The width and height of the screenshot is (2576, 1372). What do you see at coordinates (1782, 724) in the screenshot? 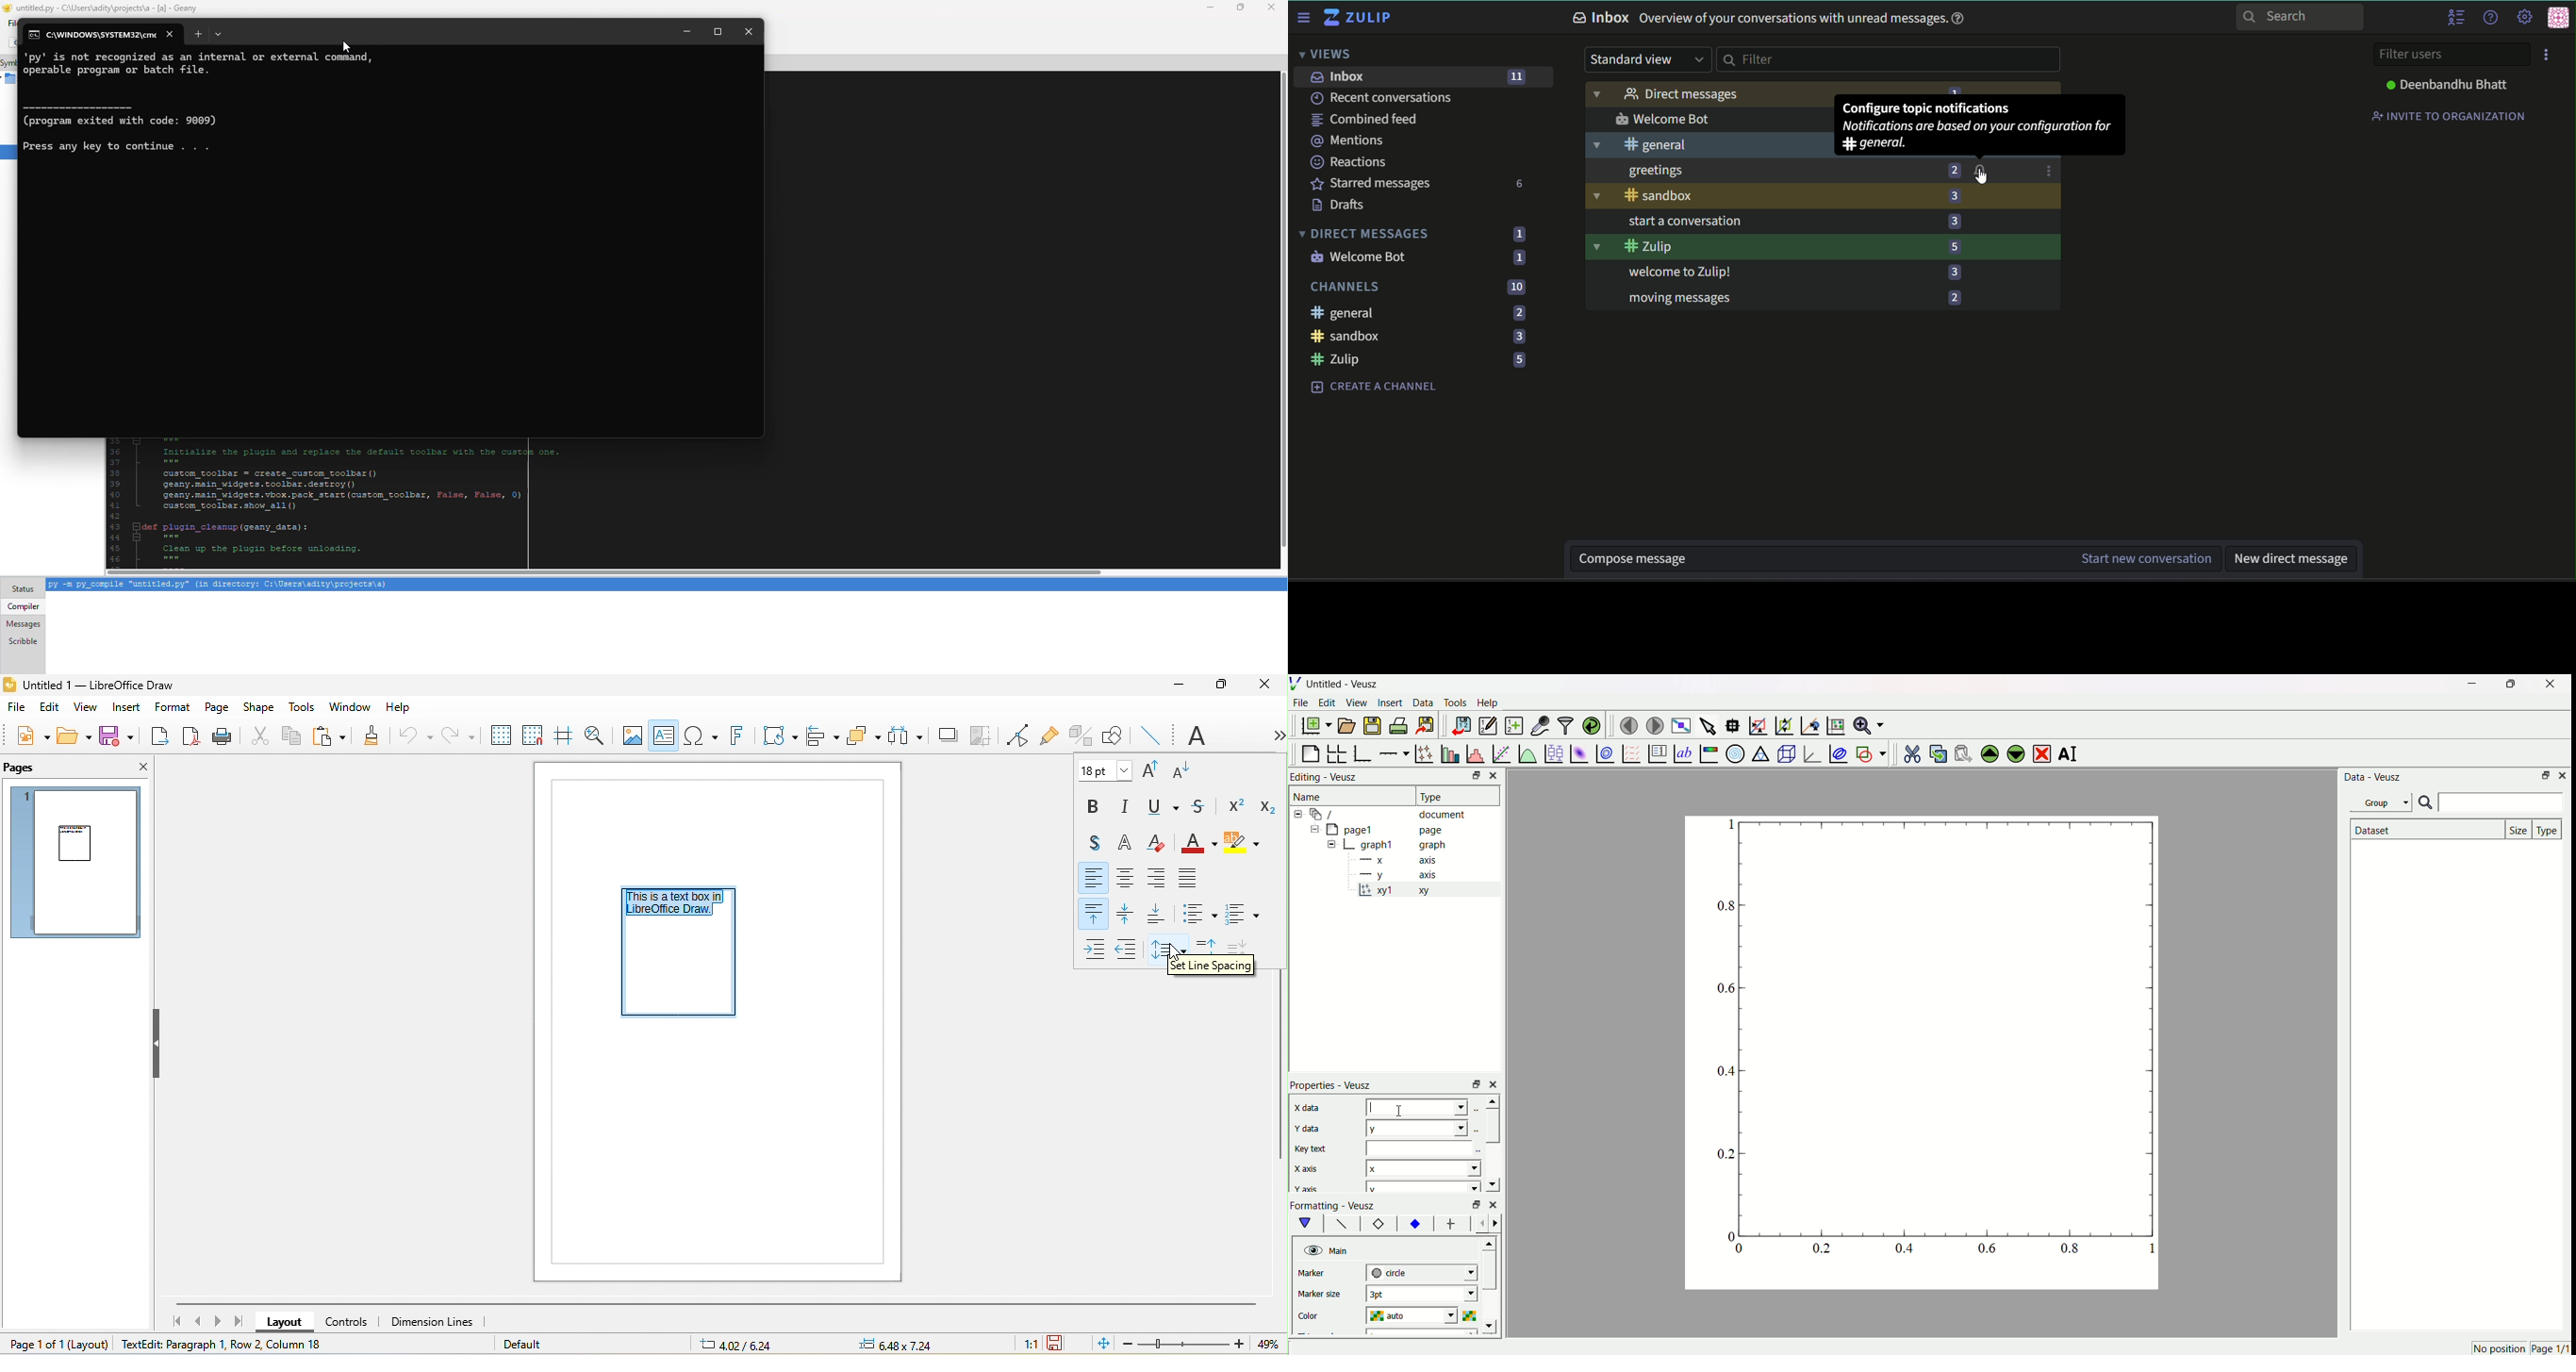
I see `zoom the graph axes` at bounding box center [1782, 724].